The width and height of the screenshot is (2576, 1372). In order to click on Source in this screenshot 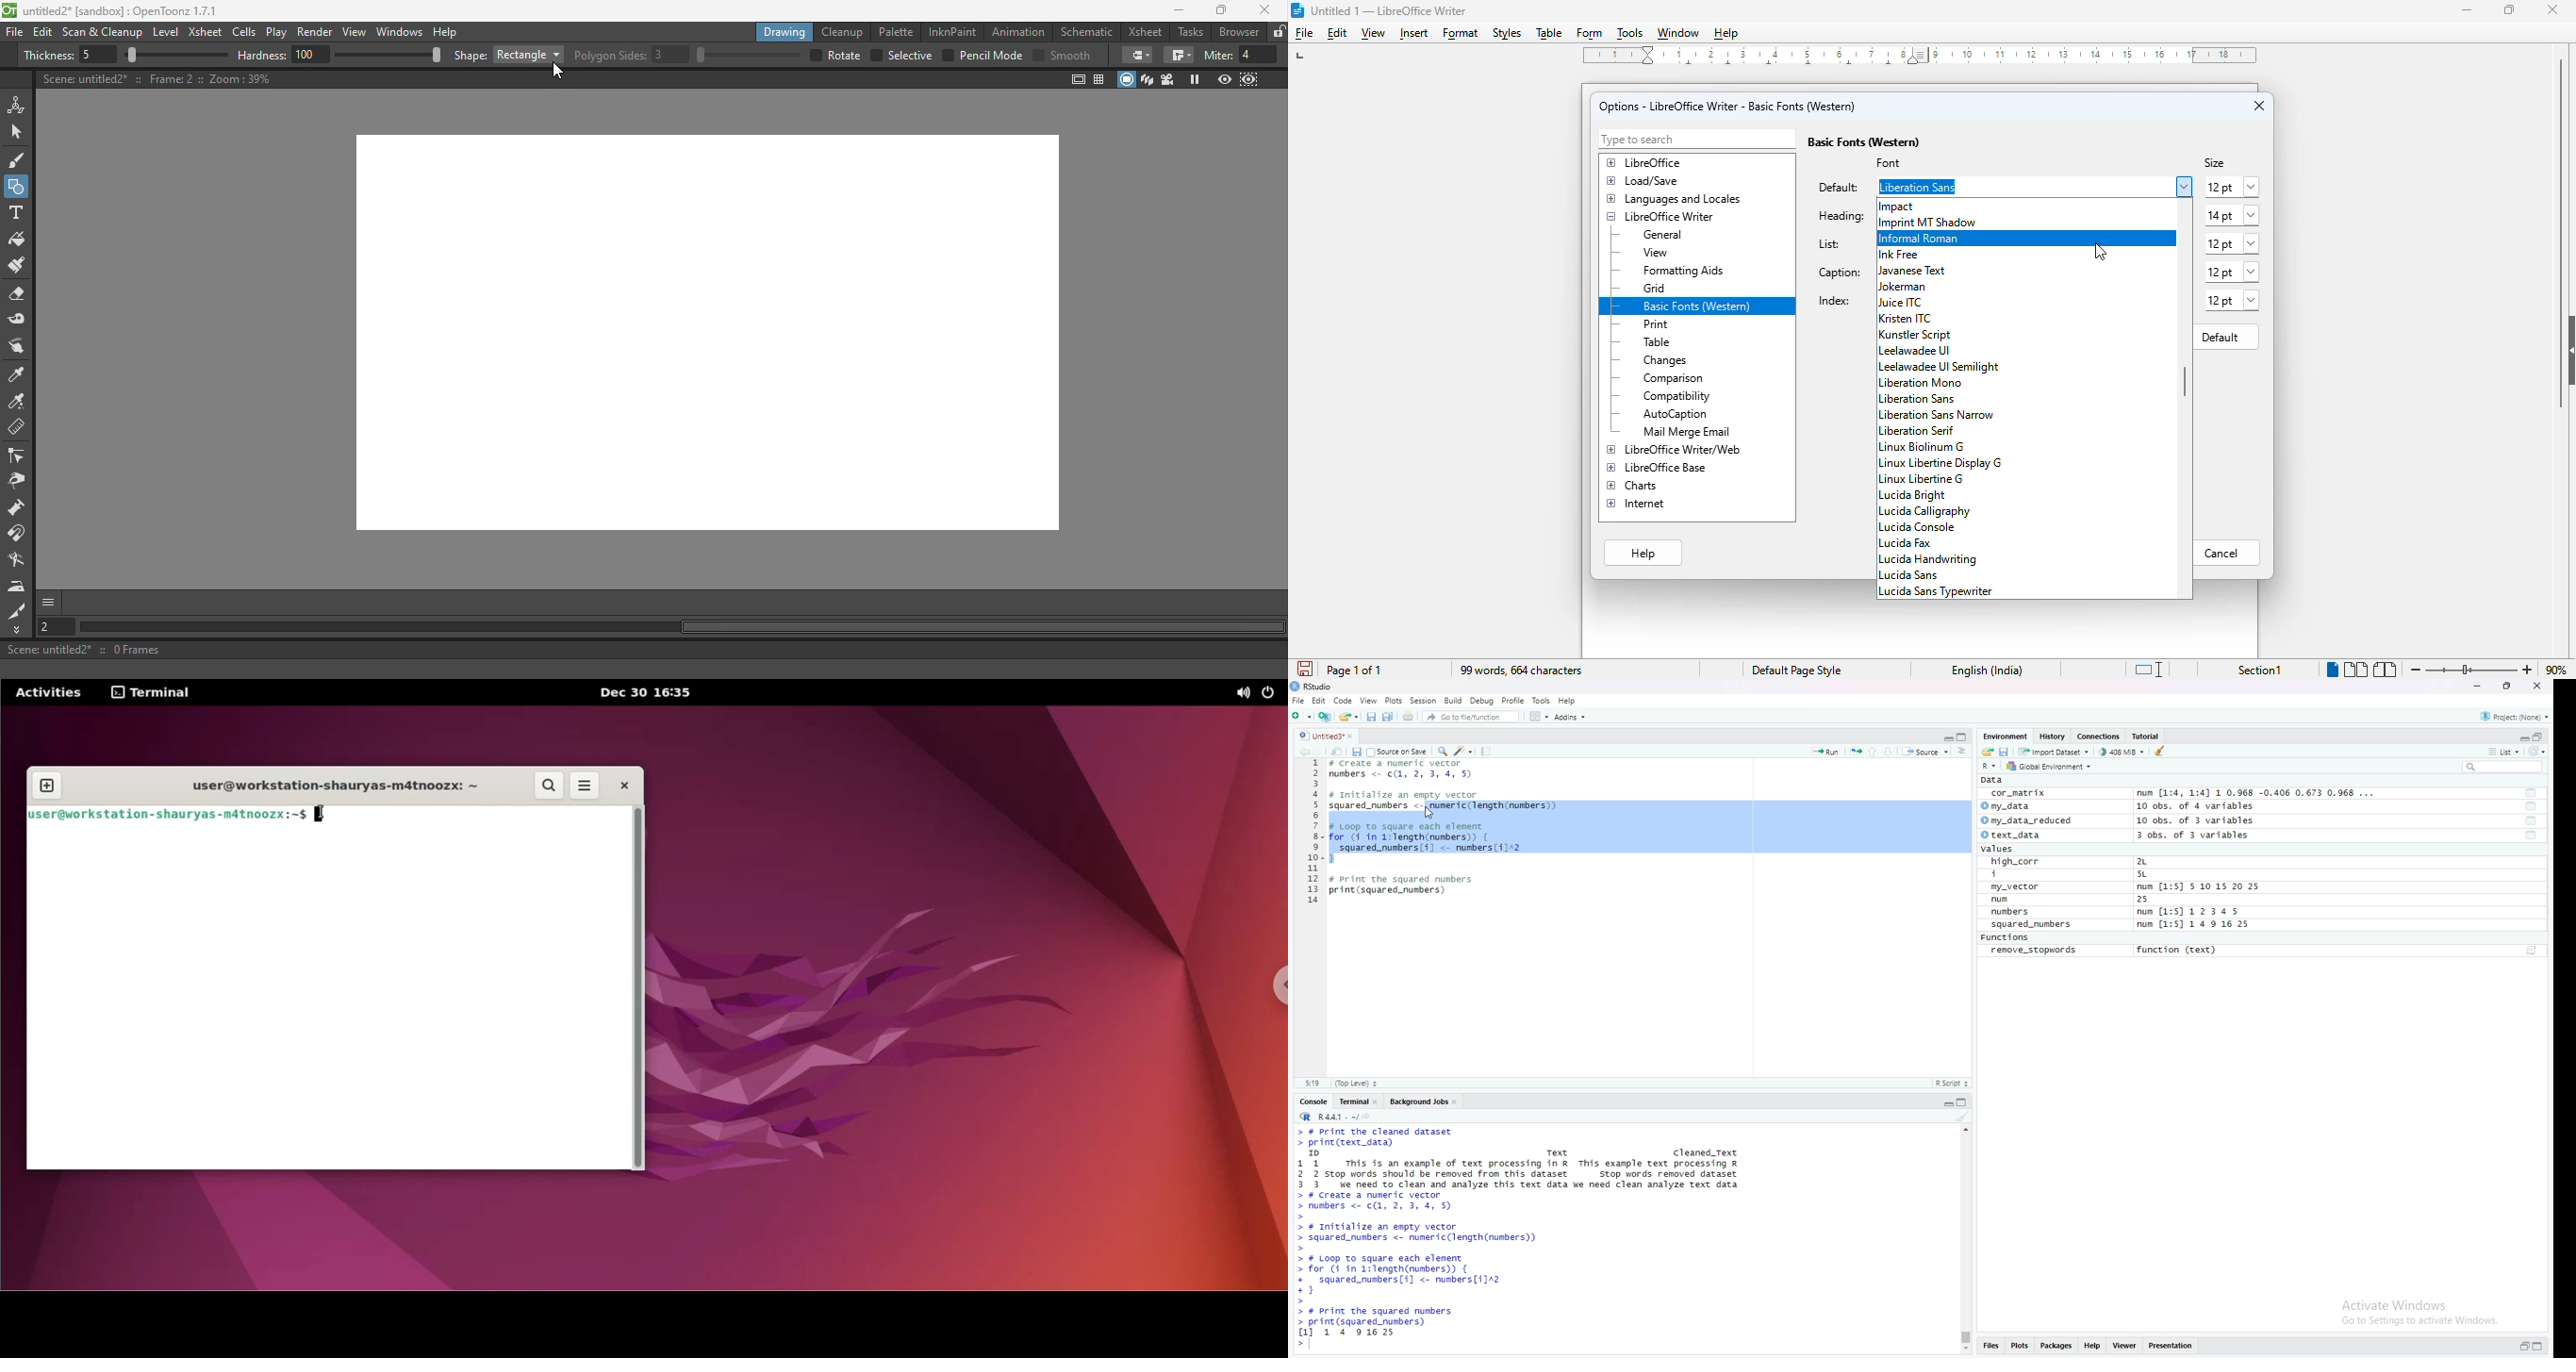, I will do `click(1925, 751)`.